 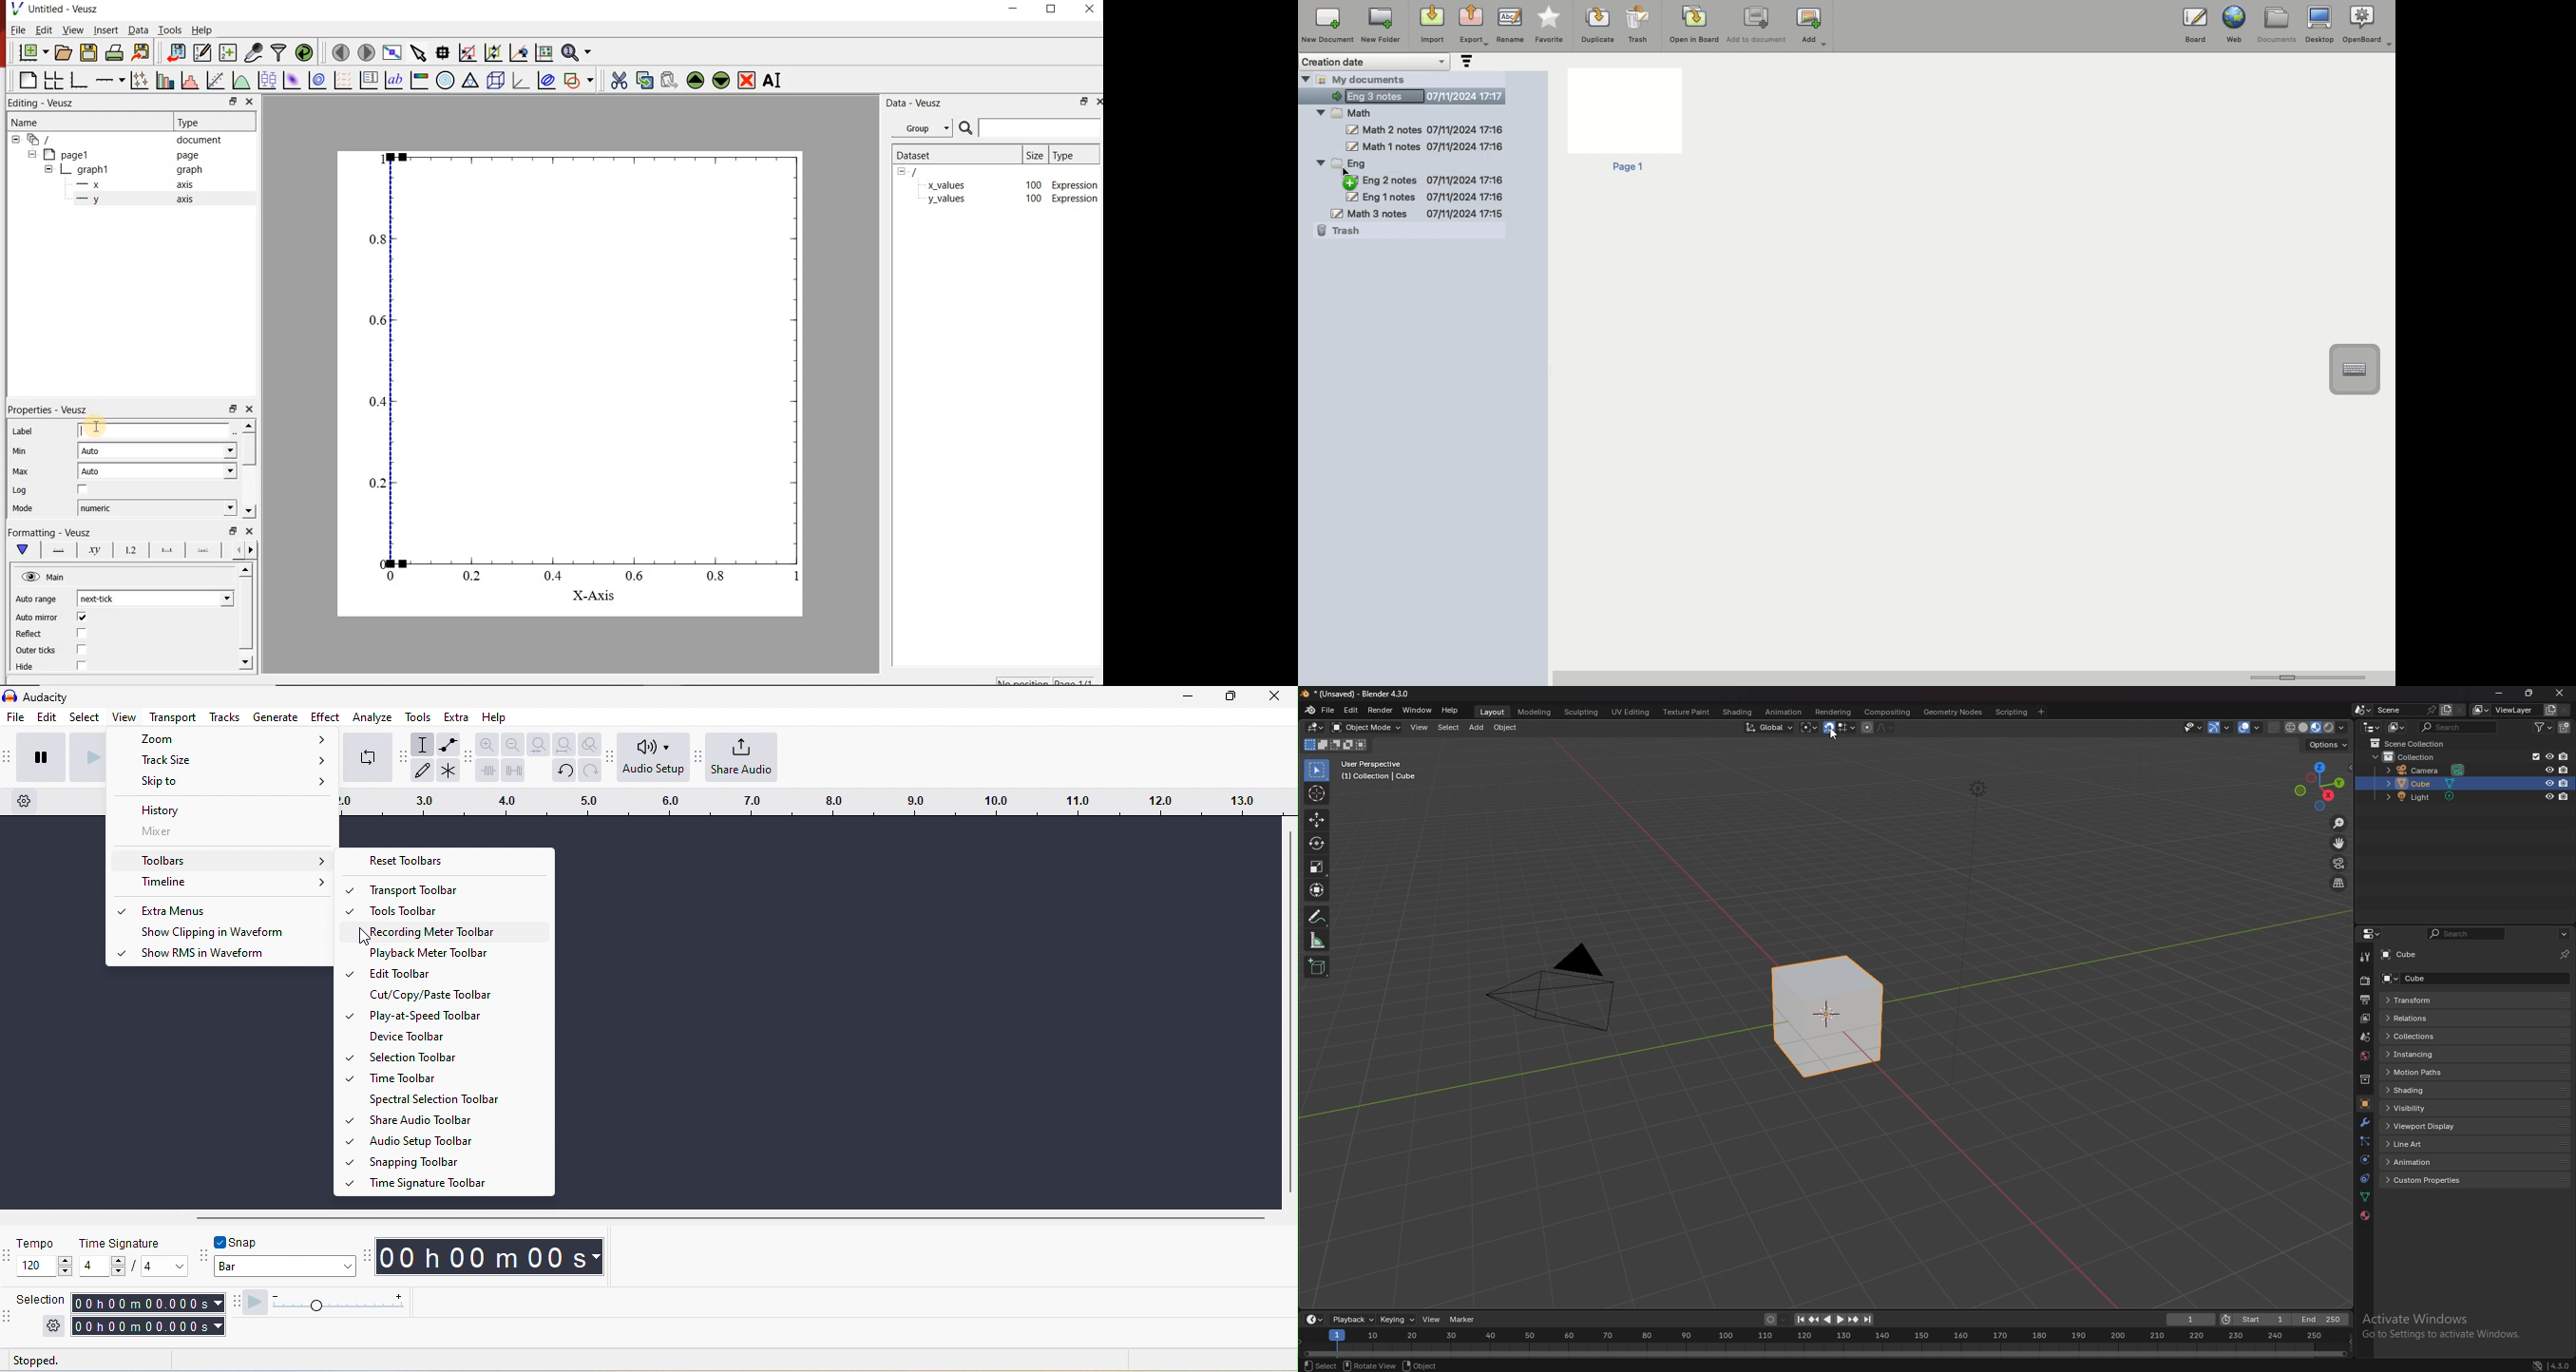 What do you see at coordinates (1073, 156) in the screenshot?
I see `type` at bounding box center [1073, 156].